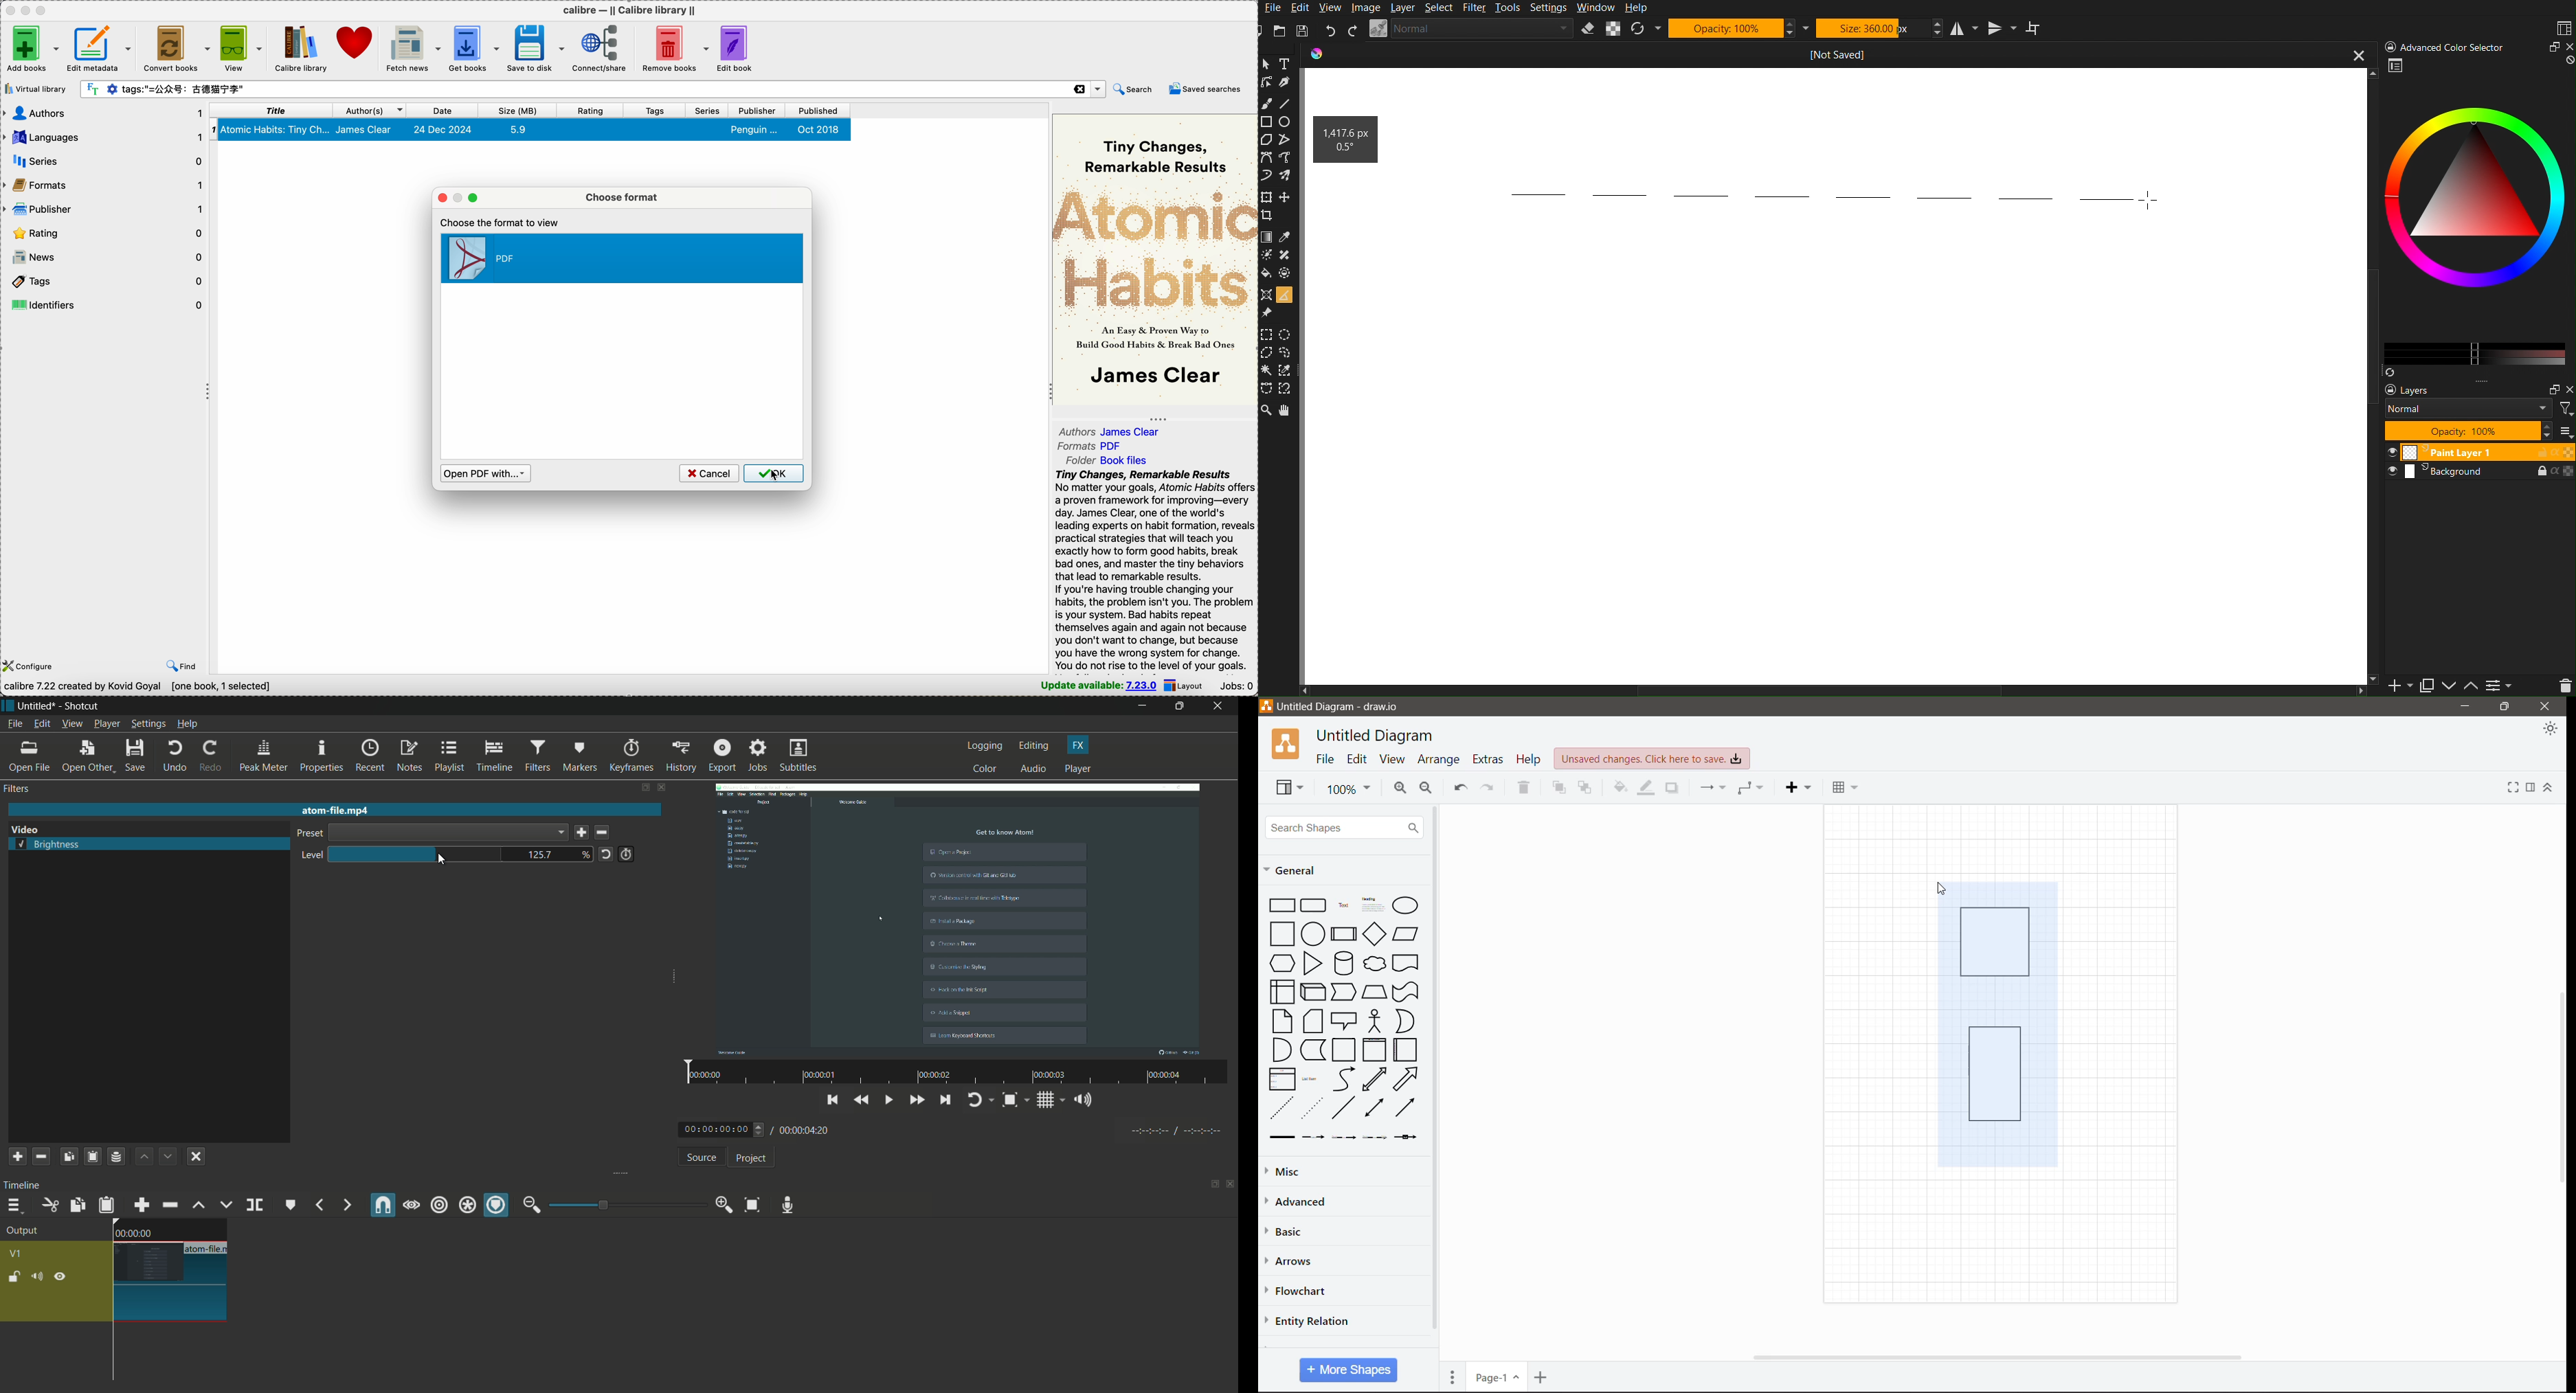 The width and height of the screenshot is (2576, 1400). I want to click on undo, so click(174, 756).